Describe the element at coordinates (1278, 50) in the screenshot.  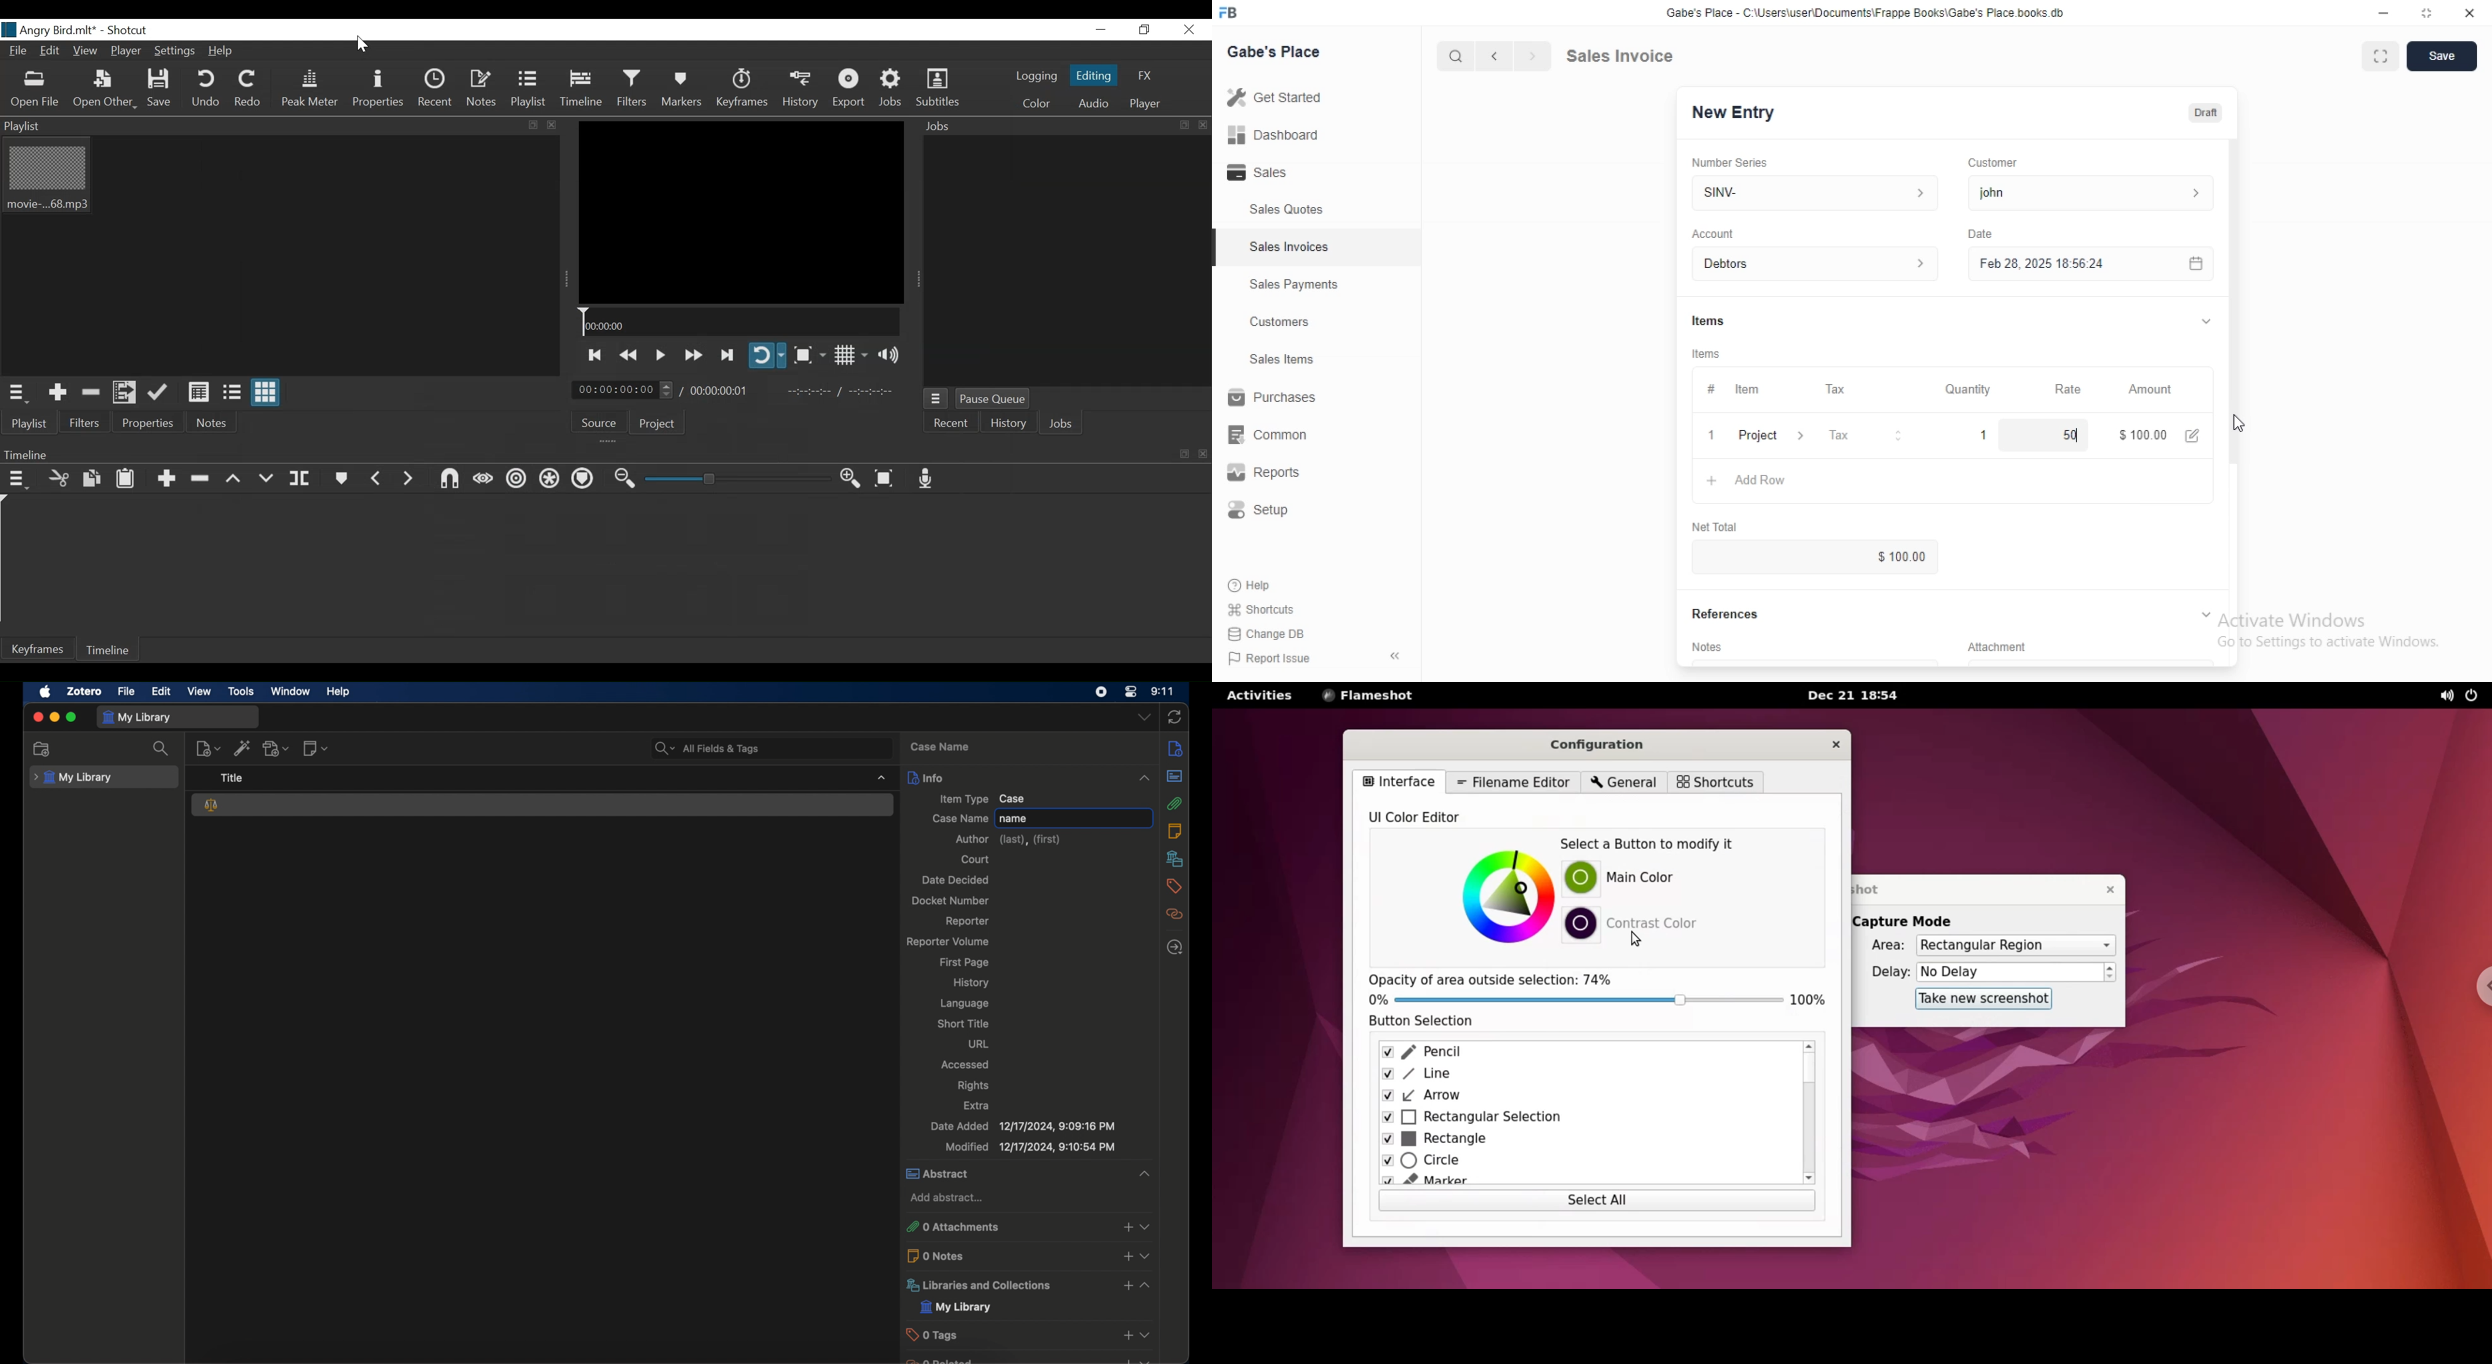
I see `Gabe's Place` at that location.